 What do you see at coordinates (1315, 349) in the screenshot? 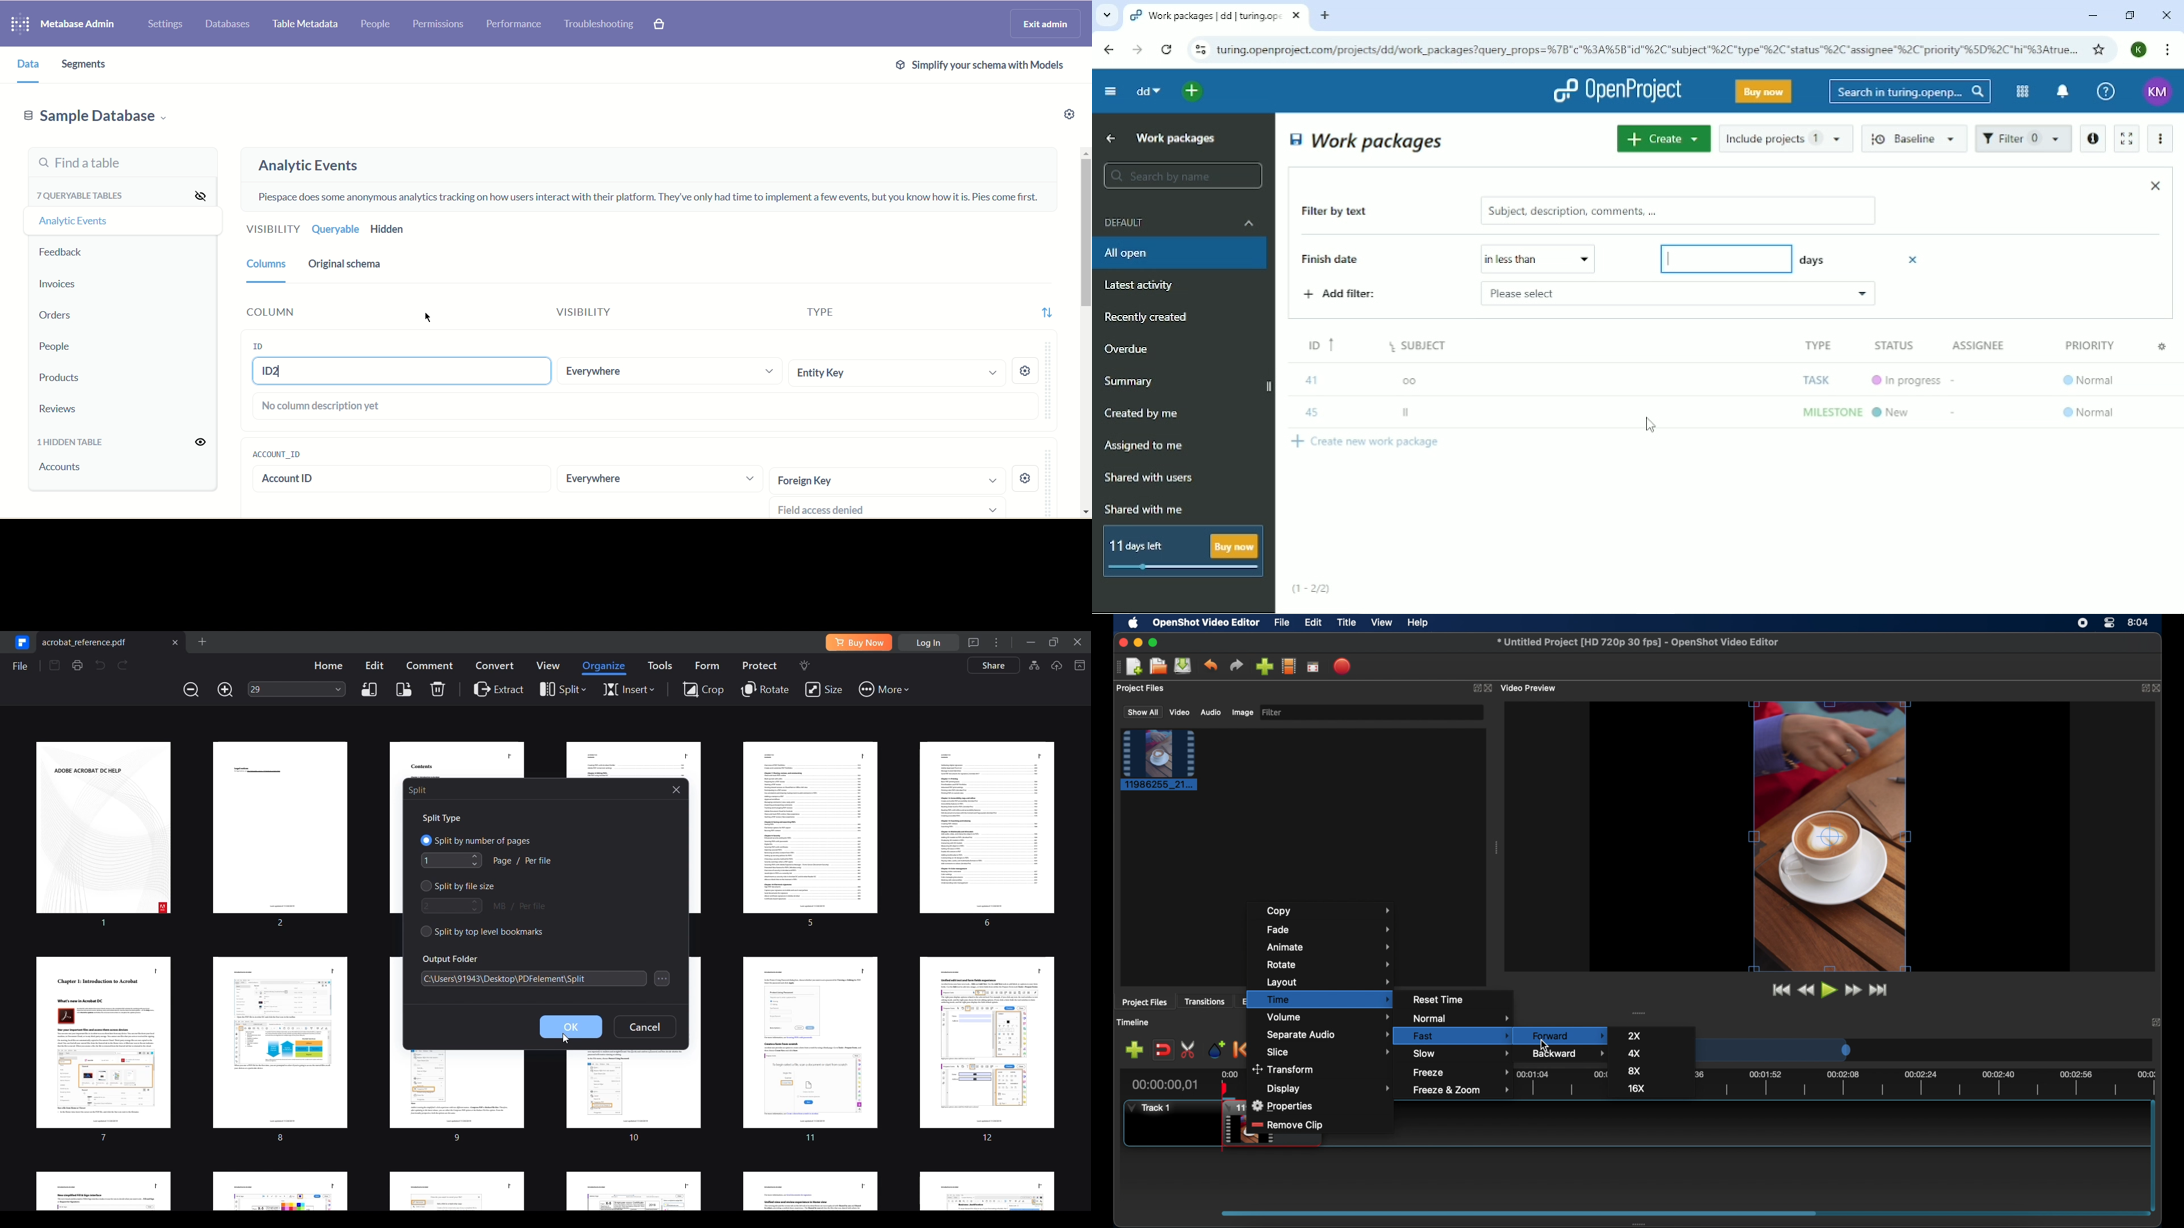
I see `ID` at bounding box center [1315, 349].